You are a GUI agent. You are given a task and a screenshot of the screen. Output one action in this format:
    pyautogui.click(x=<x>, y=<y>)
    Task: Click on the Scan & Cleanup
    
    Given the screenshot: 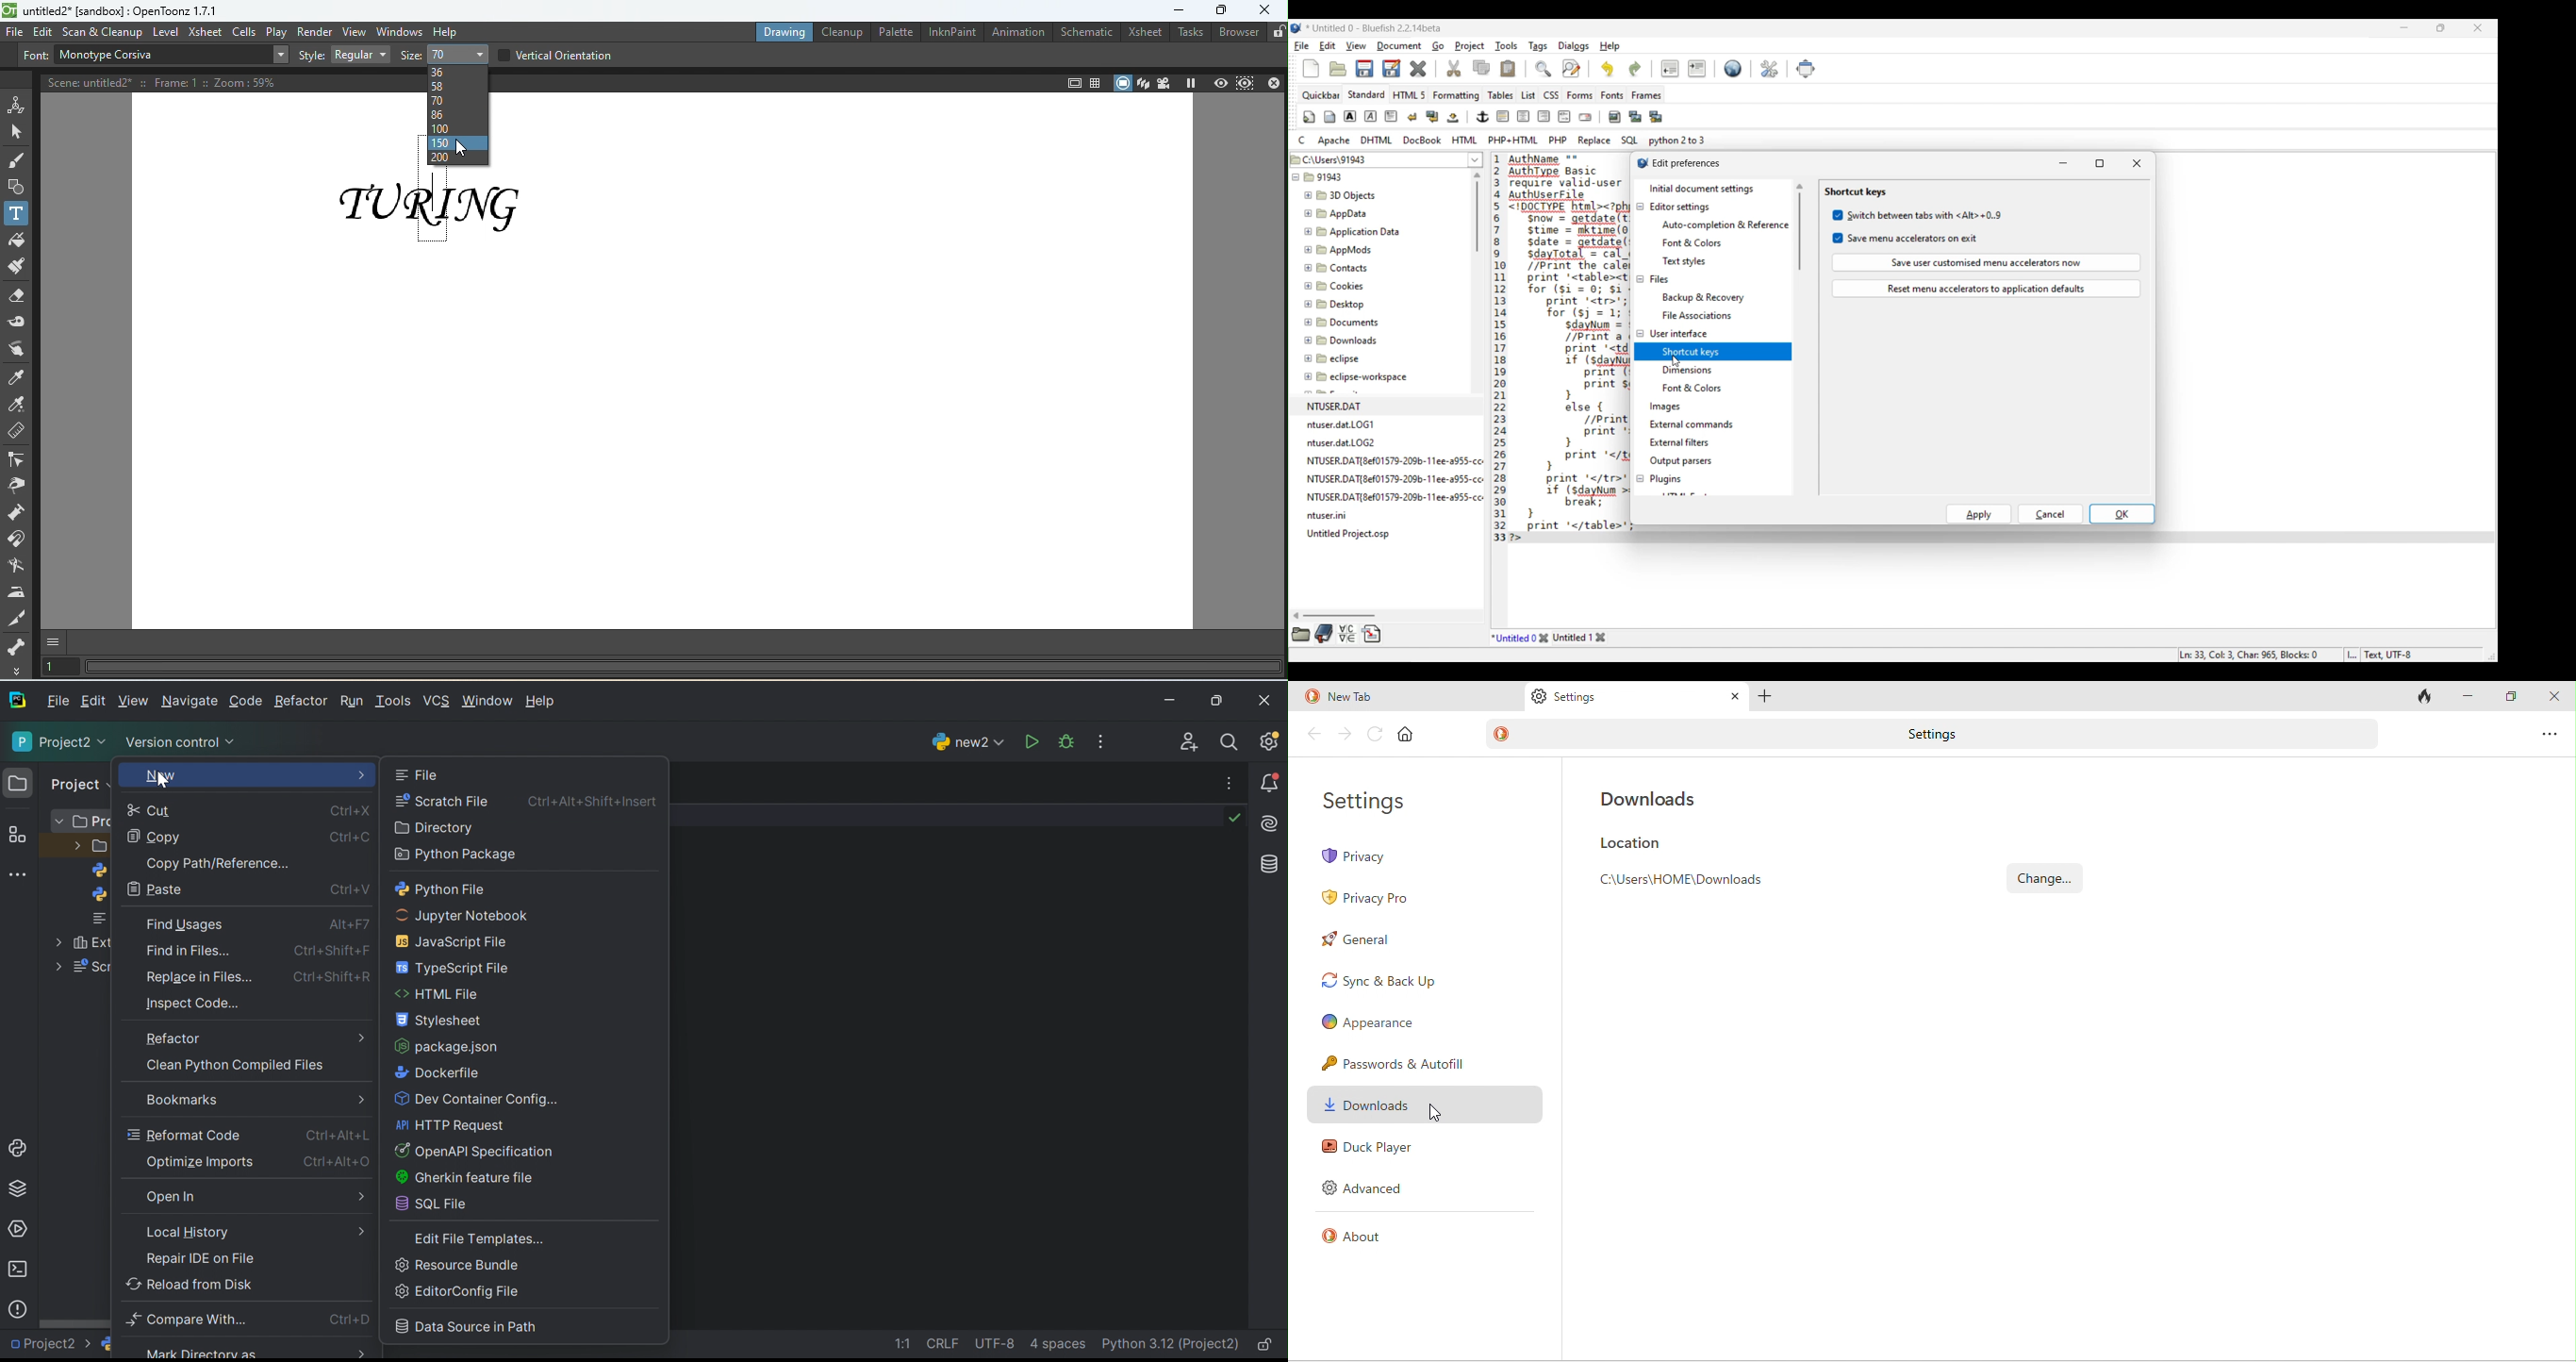 What is the action you would take?
    pyautogui.click(x=103, y=30)
    